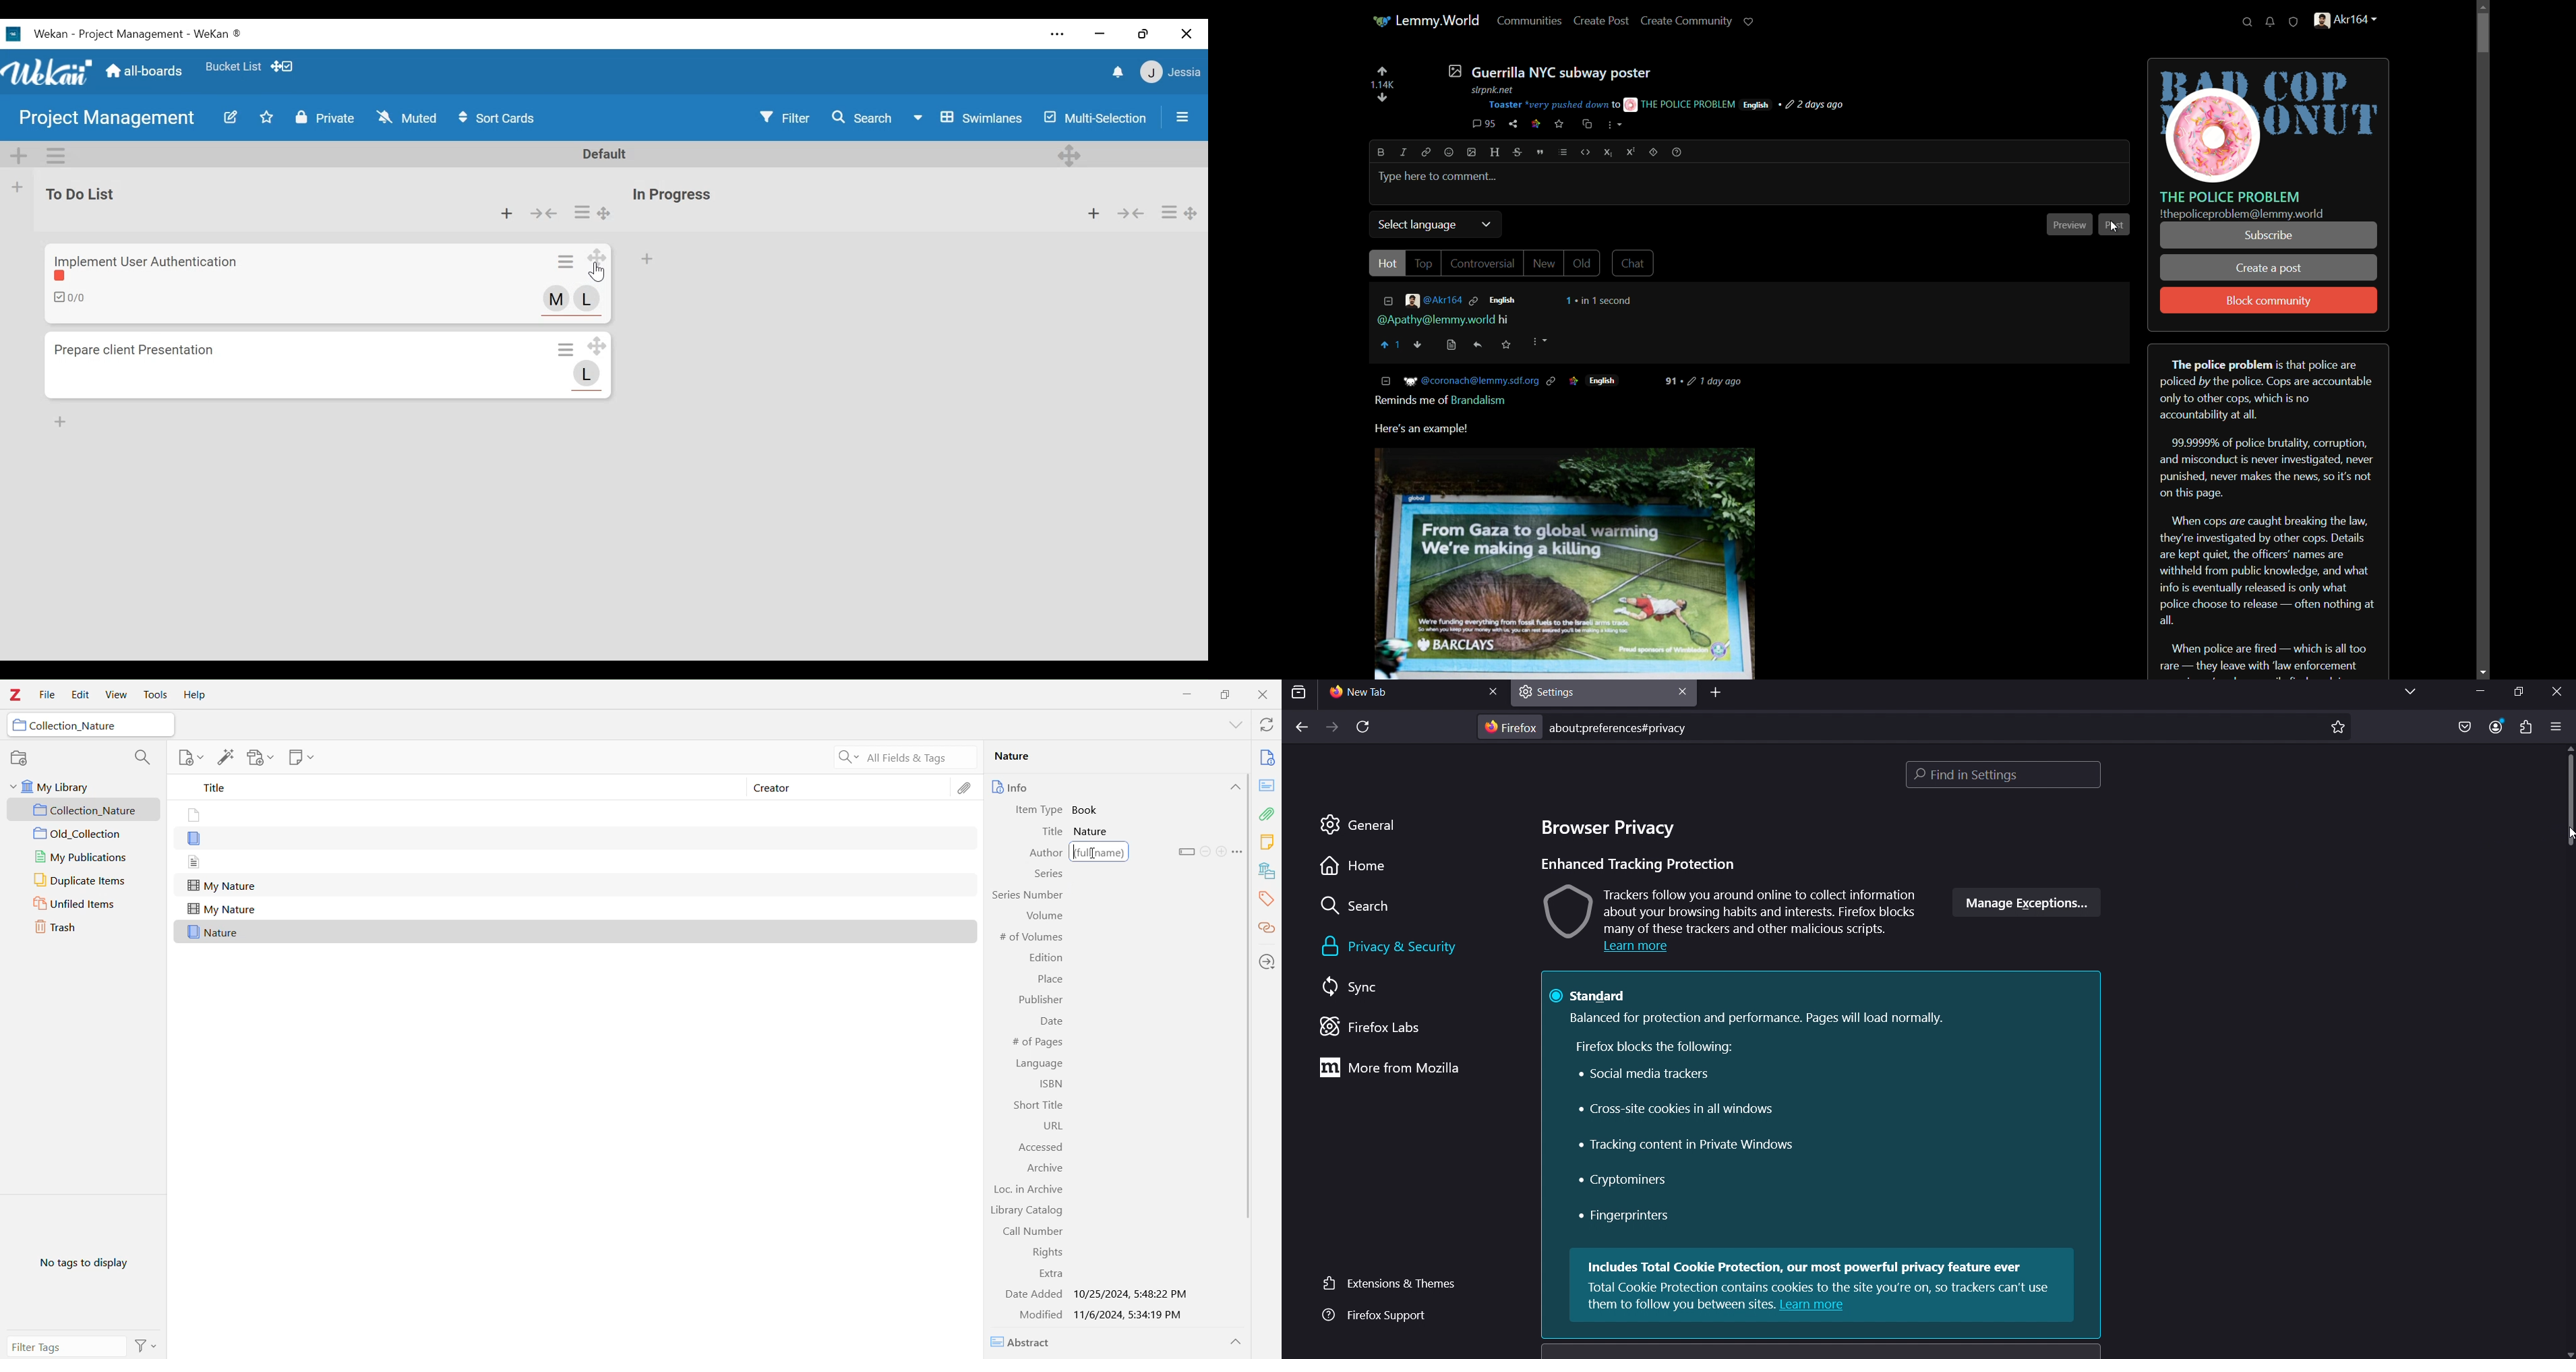  I want to click on Nature, so click(215, 932).